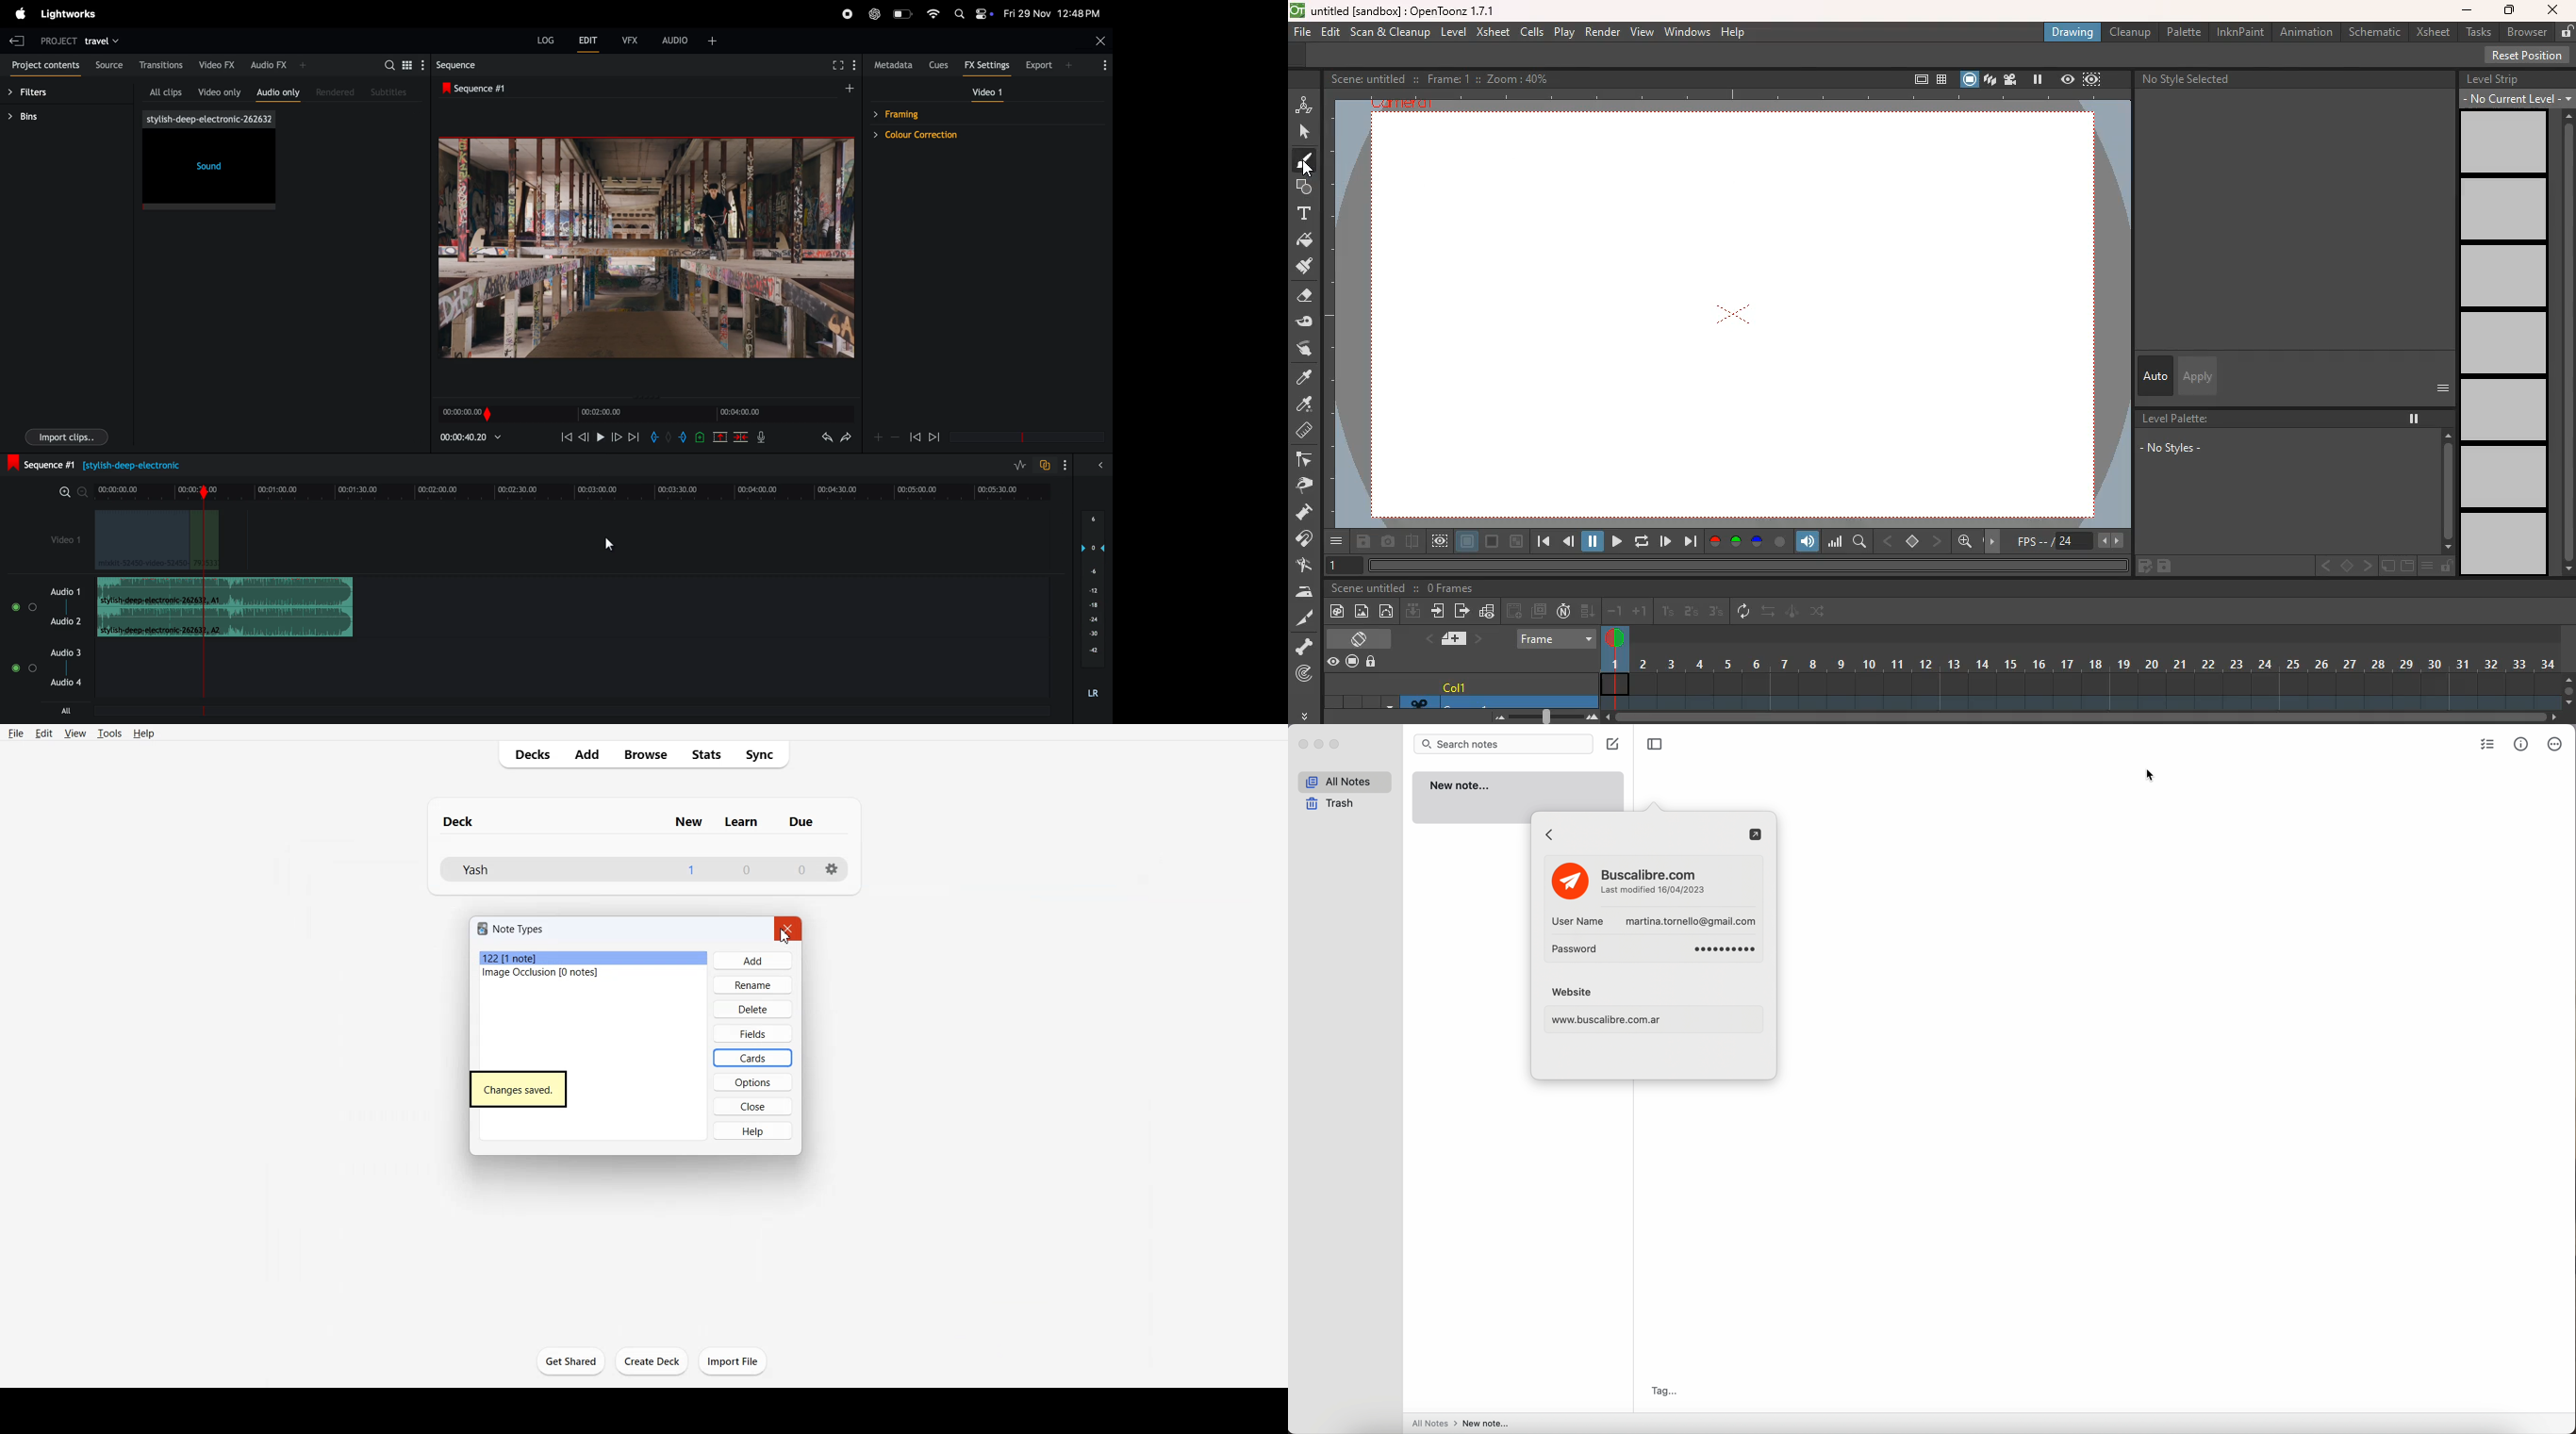 The height and width of the screenshot is (1456, 2576). Describe the element at coordinates (2503, 544) in the screenshot. I see `level` at that location.